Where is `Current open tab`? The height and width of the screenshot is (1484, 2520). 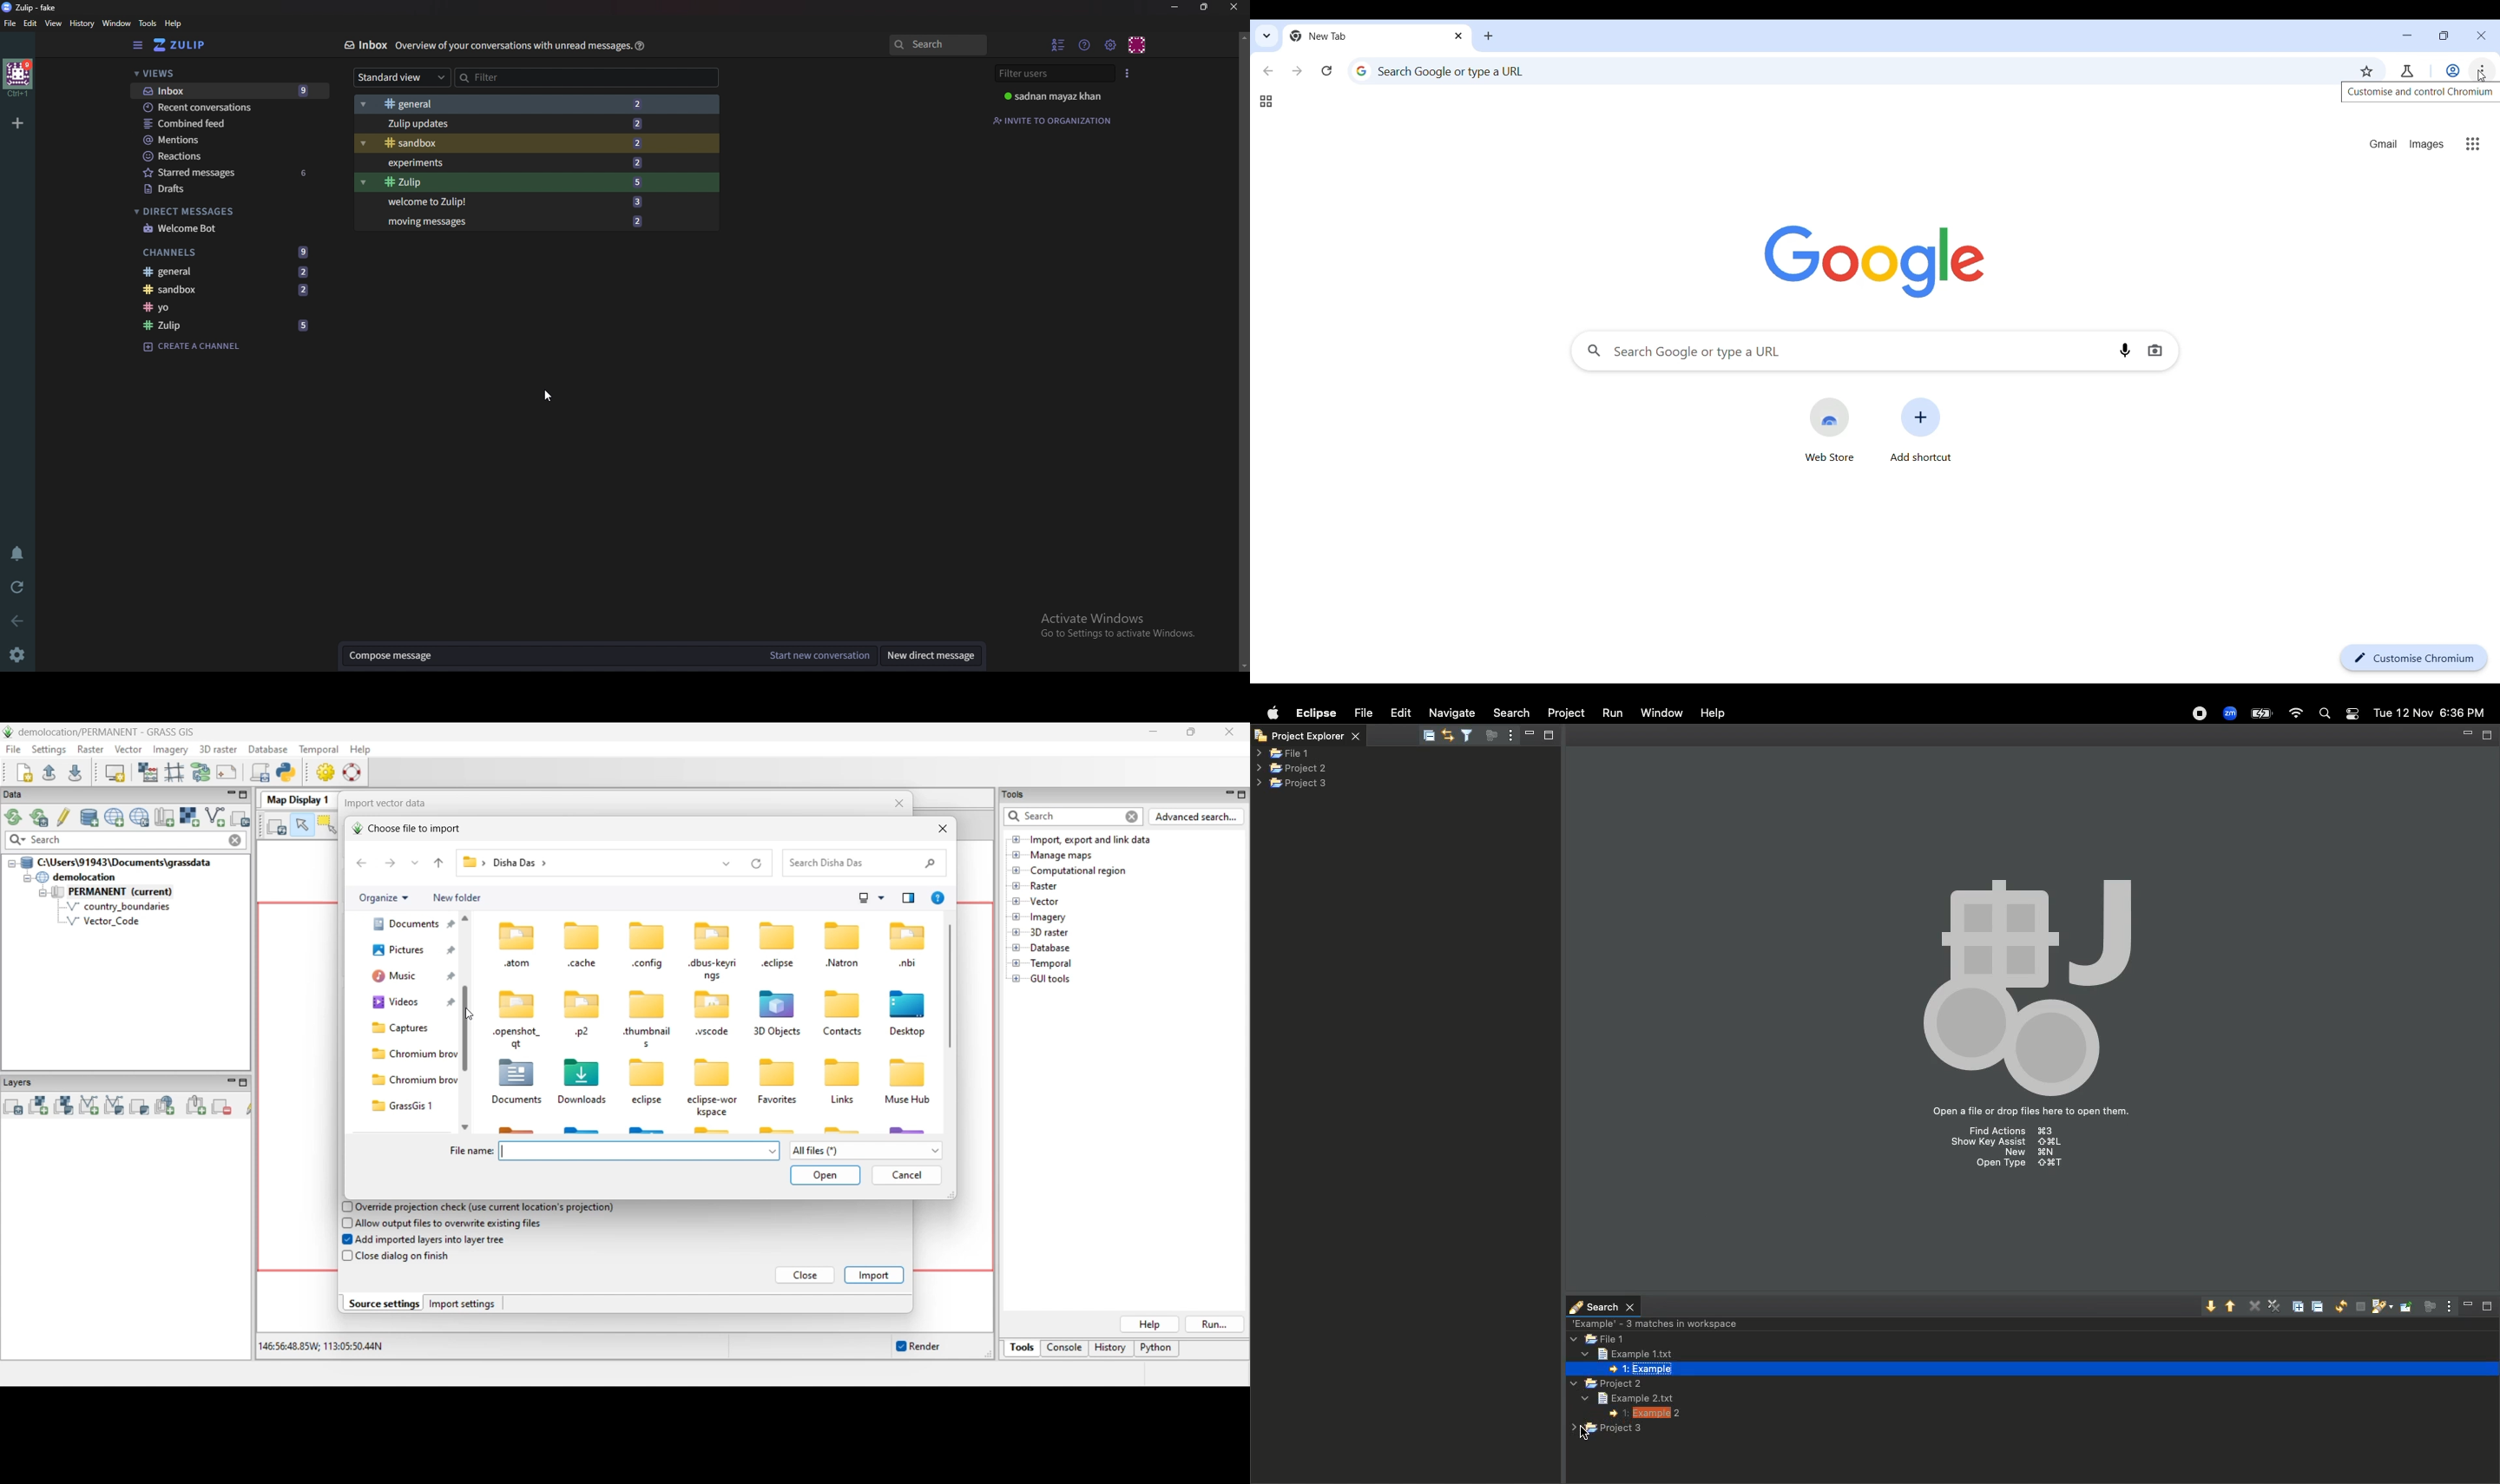
Current open tab is located at coordinates (1365, 36).